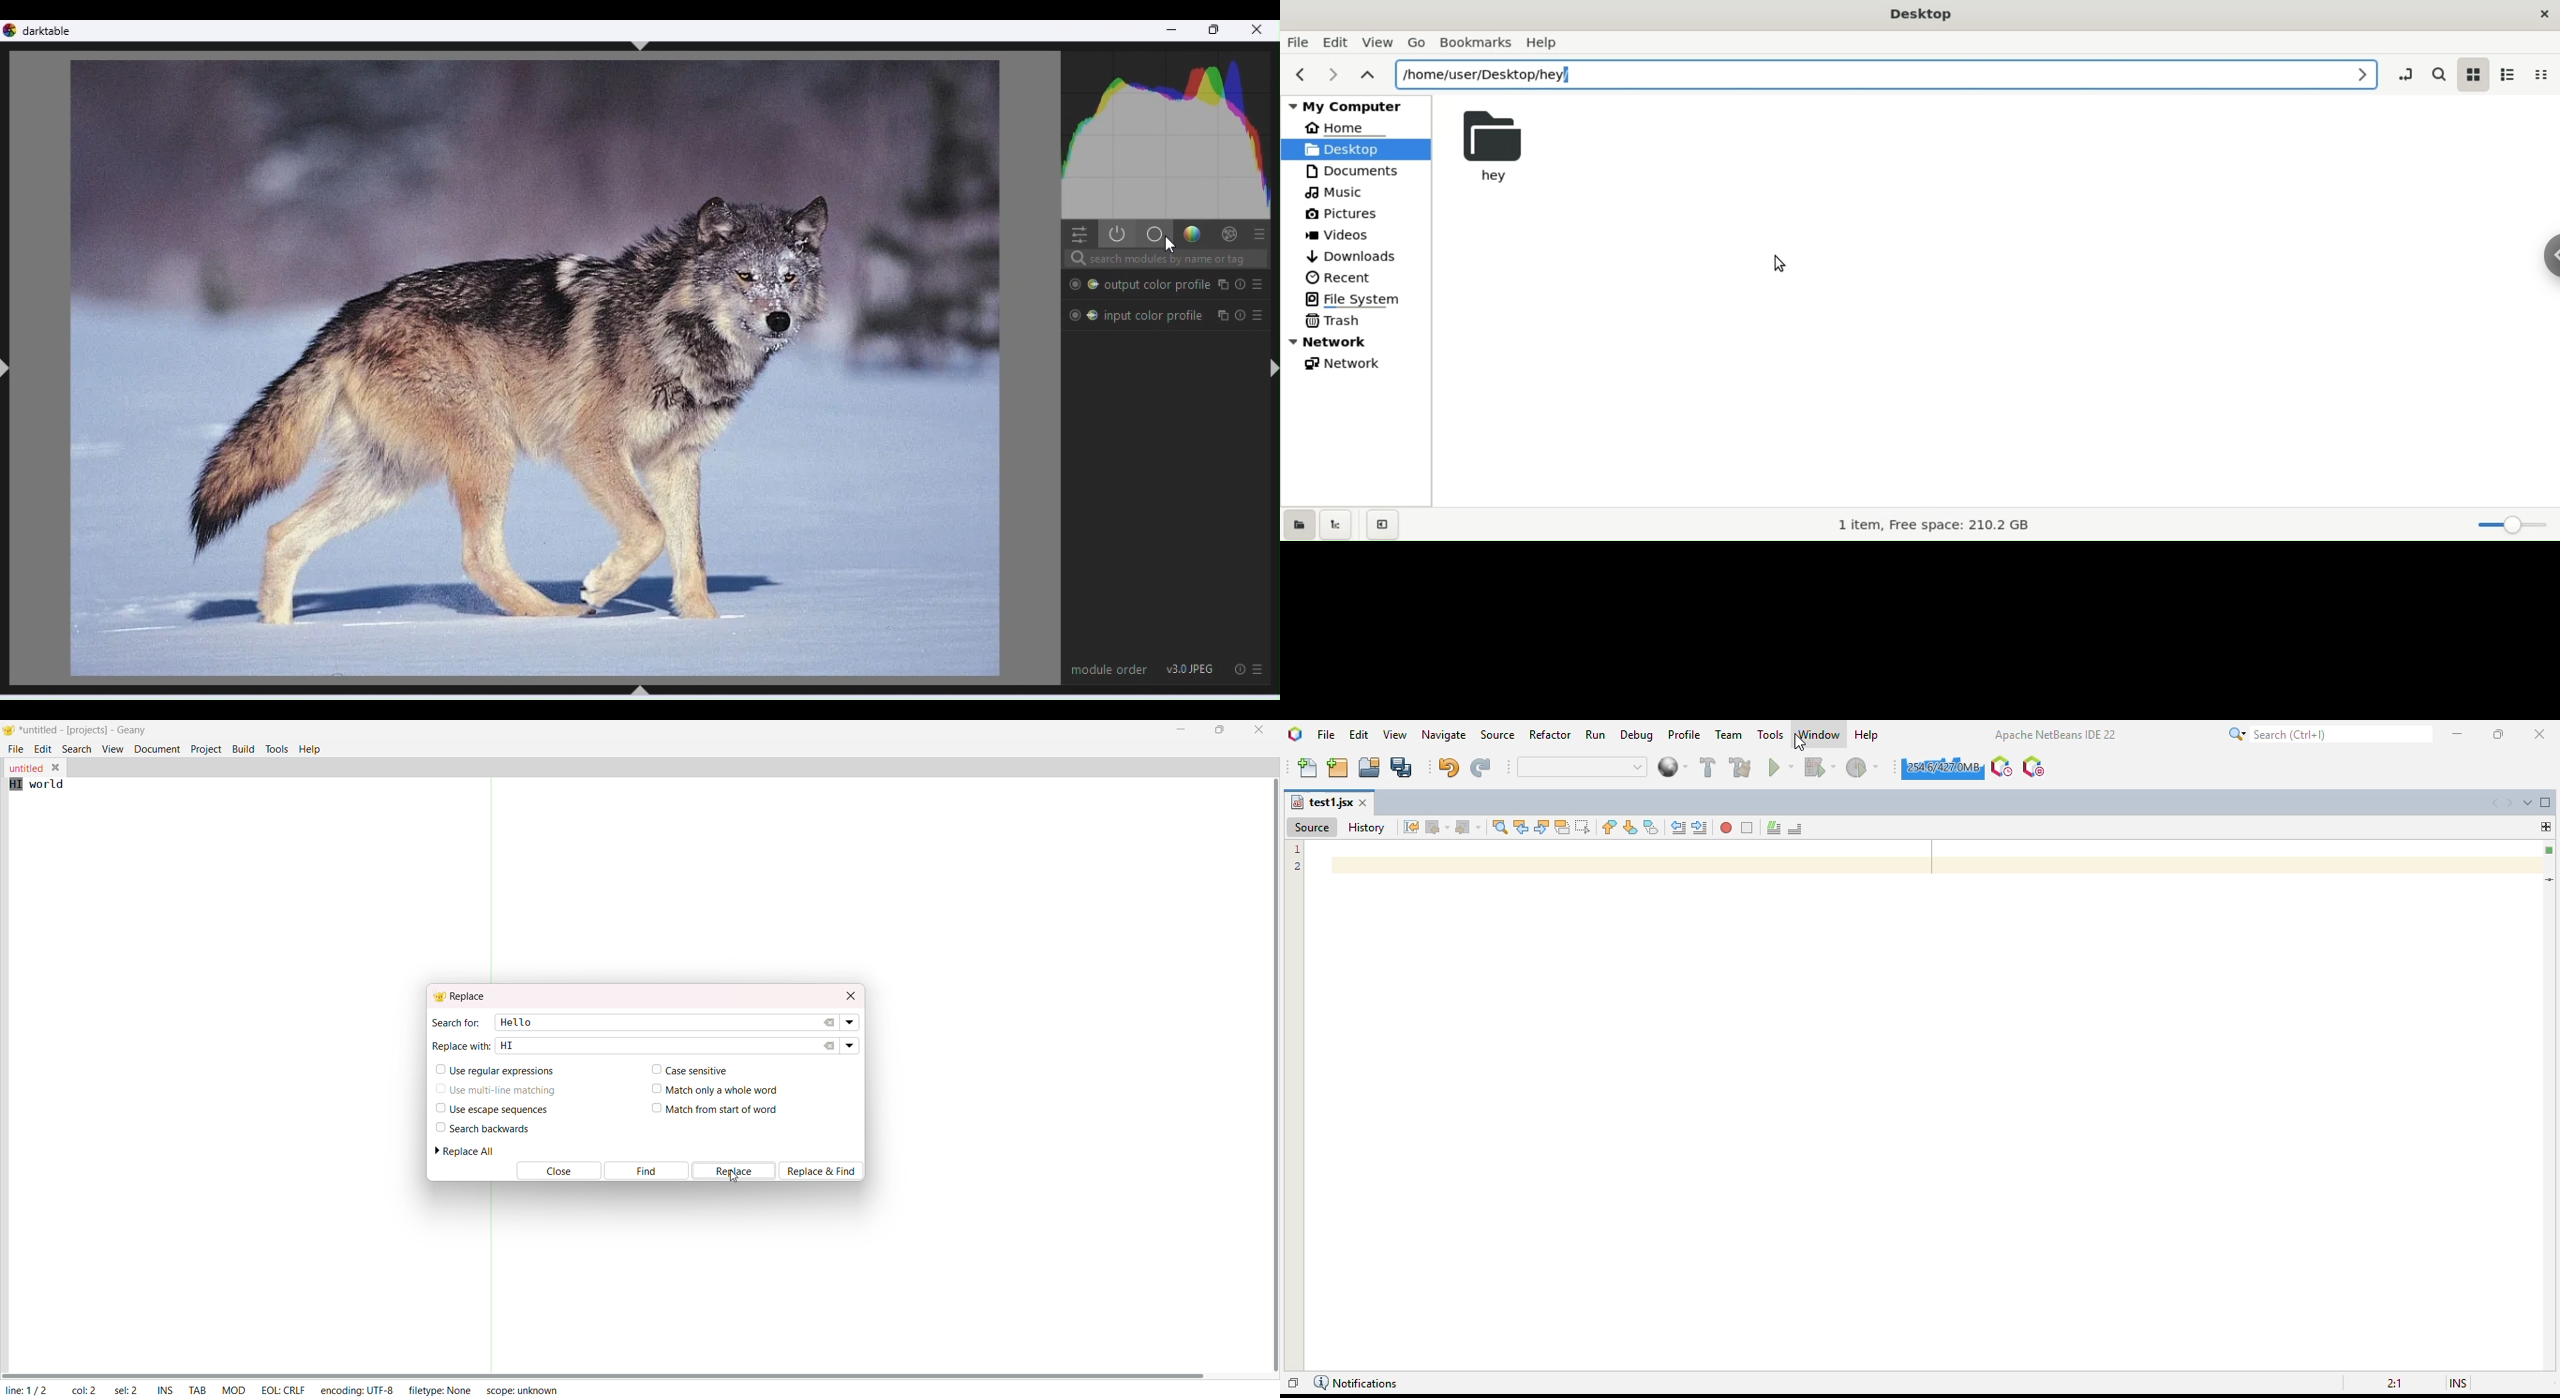  What do you see at coordinates (1169, 131) in the screenshot?
I see `Histogram` at bounding box center [1169, 131].